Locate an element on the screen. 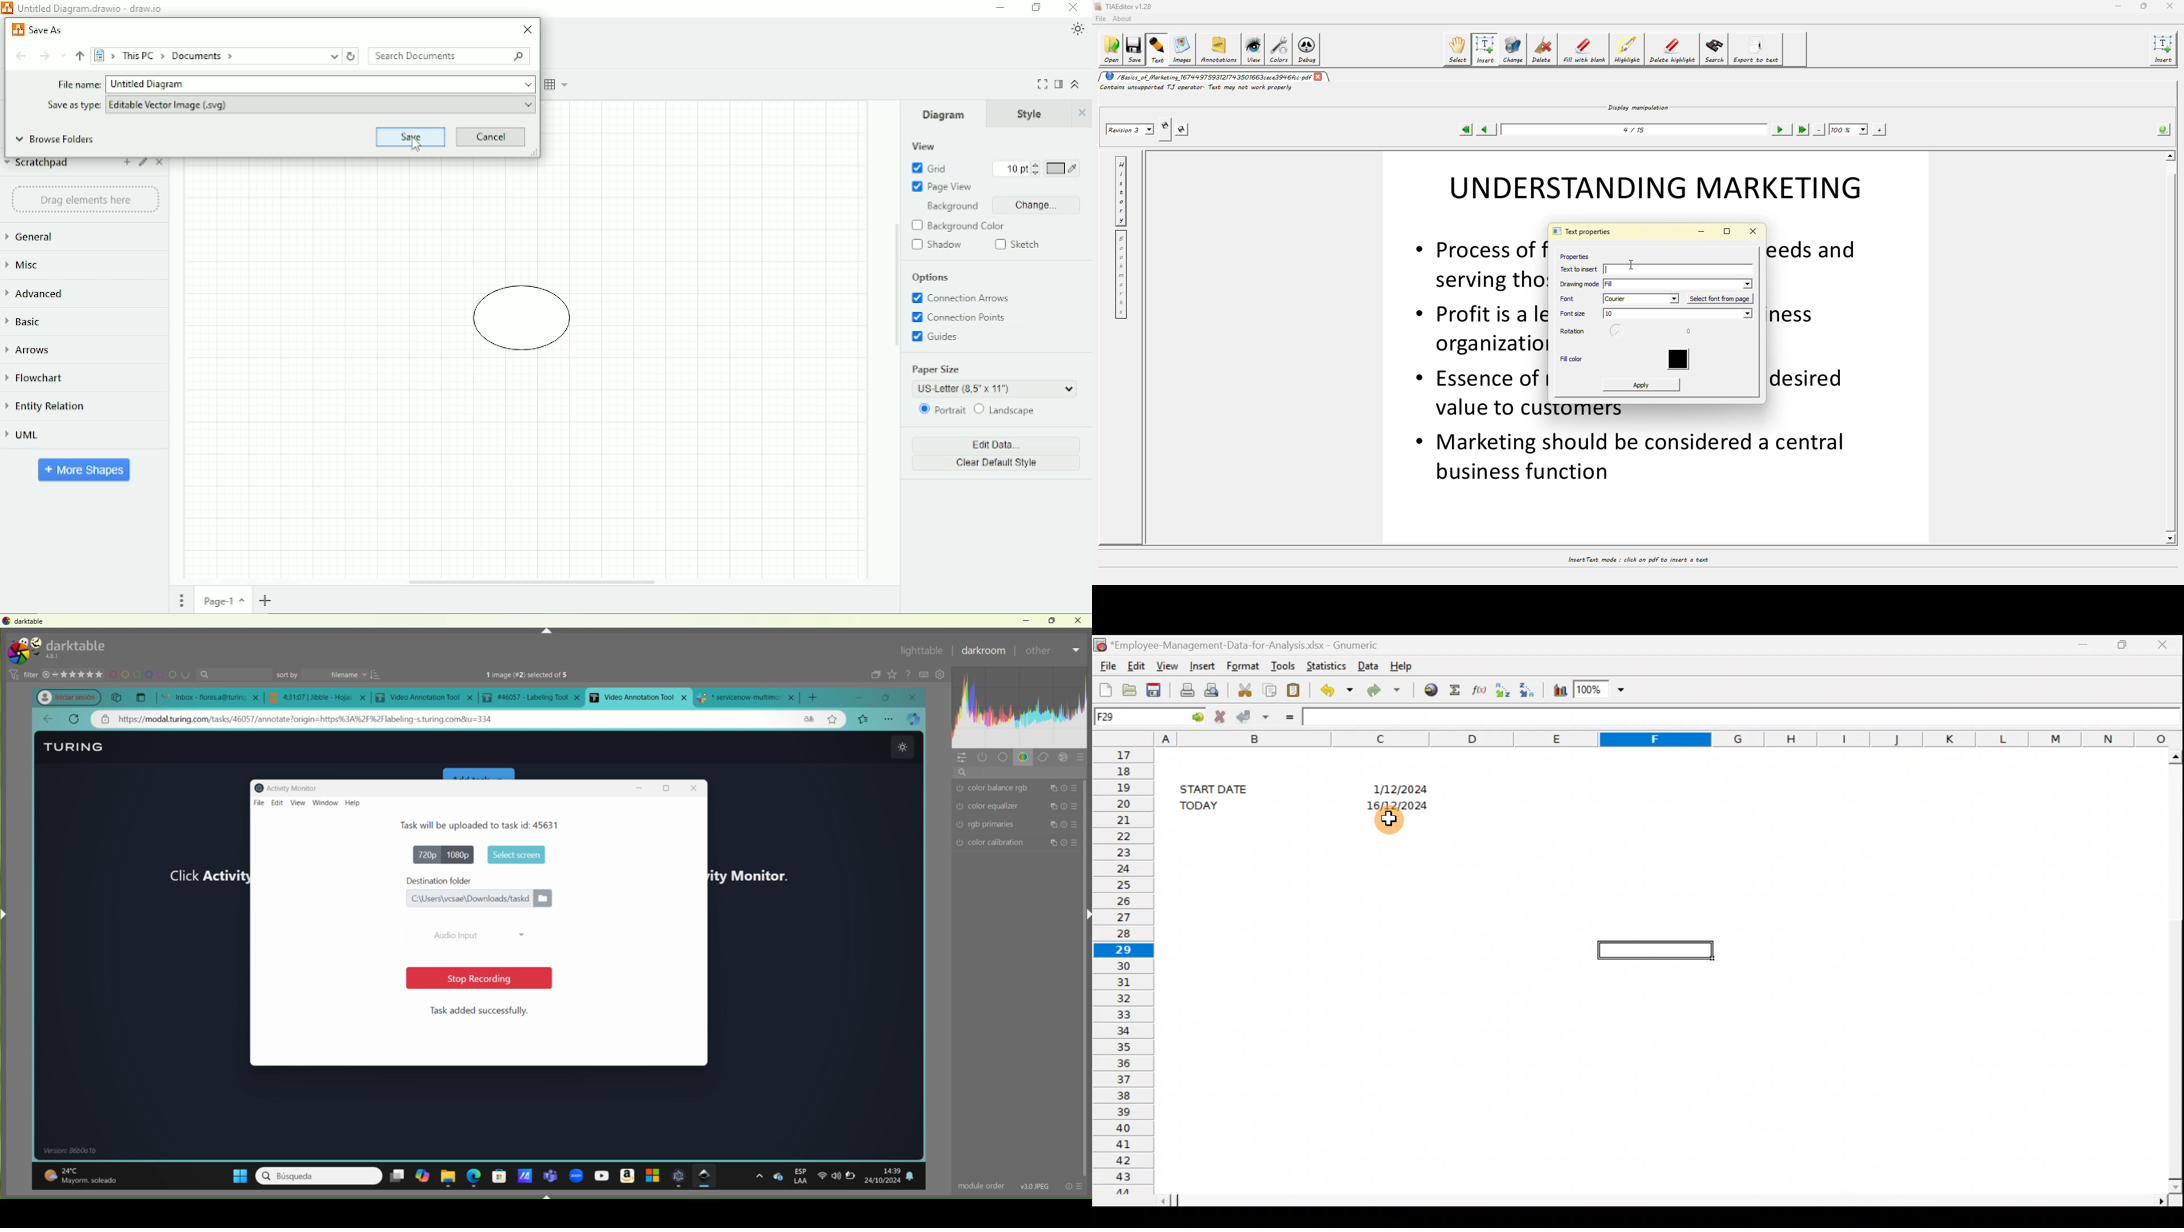 The image size is (2184, 1232). customization is located at coordinates (1021, 716).